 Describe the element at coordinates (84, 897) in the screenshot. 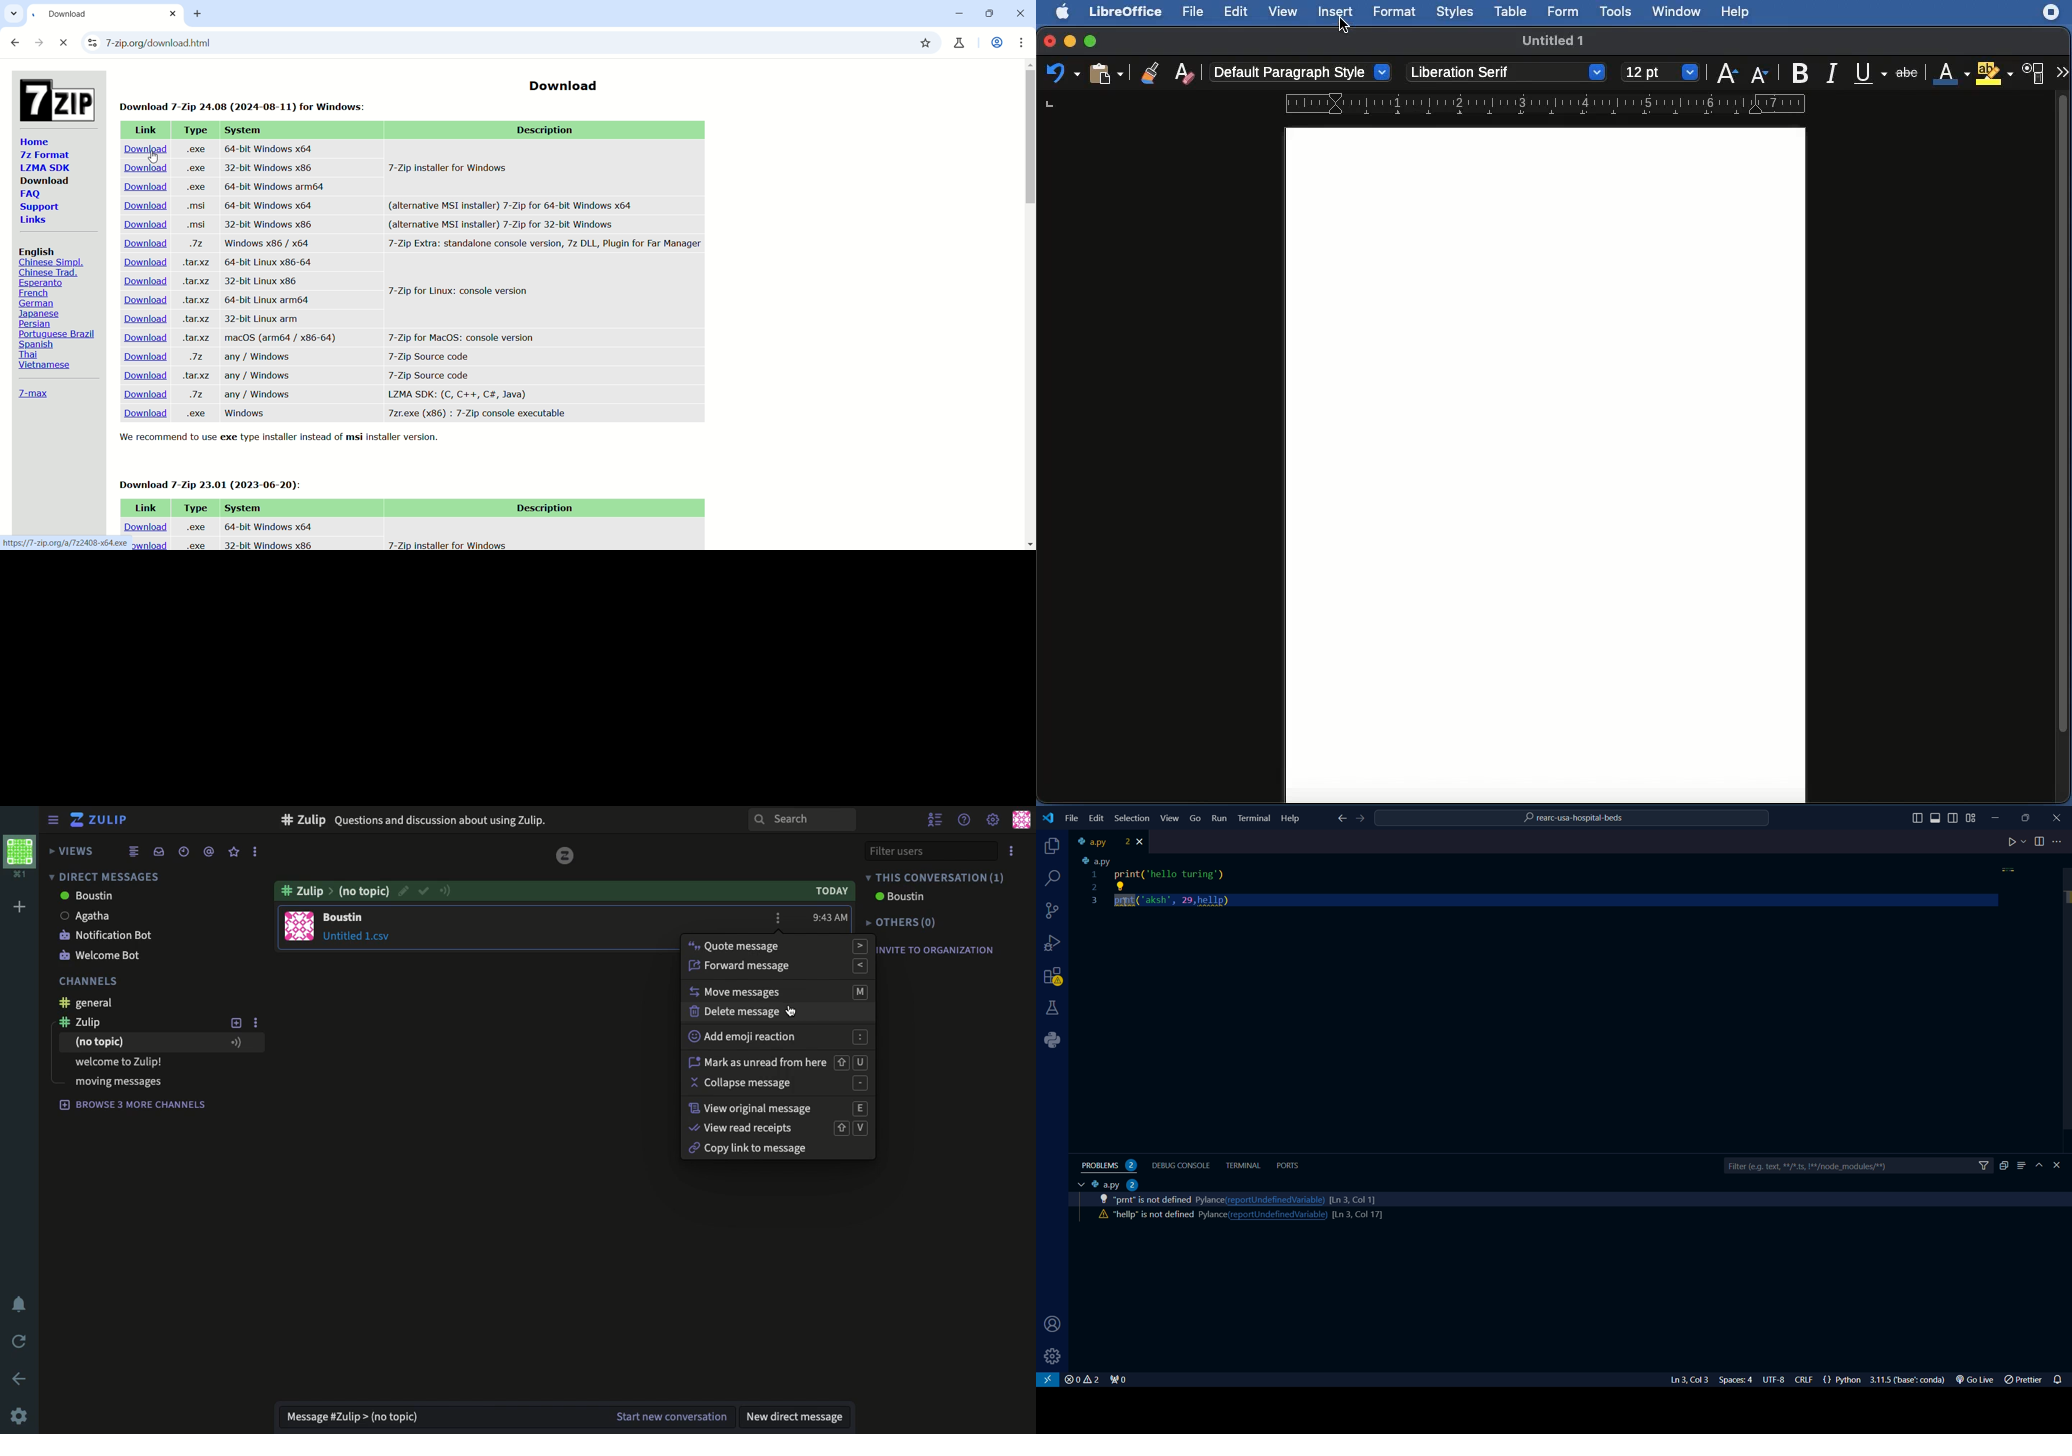

I see `Boustin` at that location.